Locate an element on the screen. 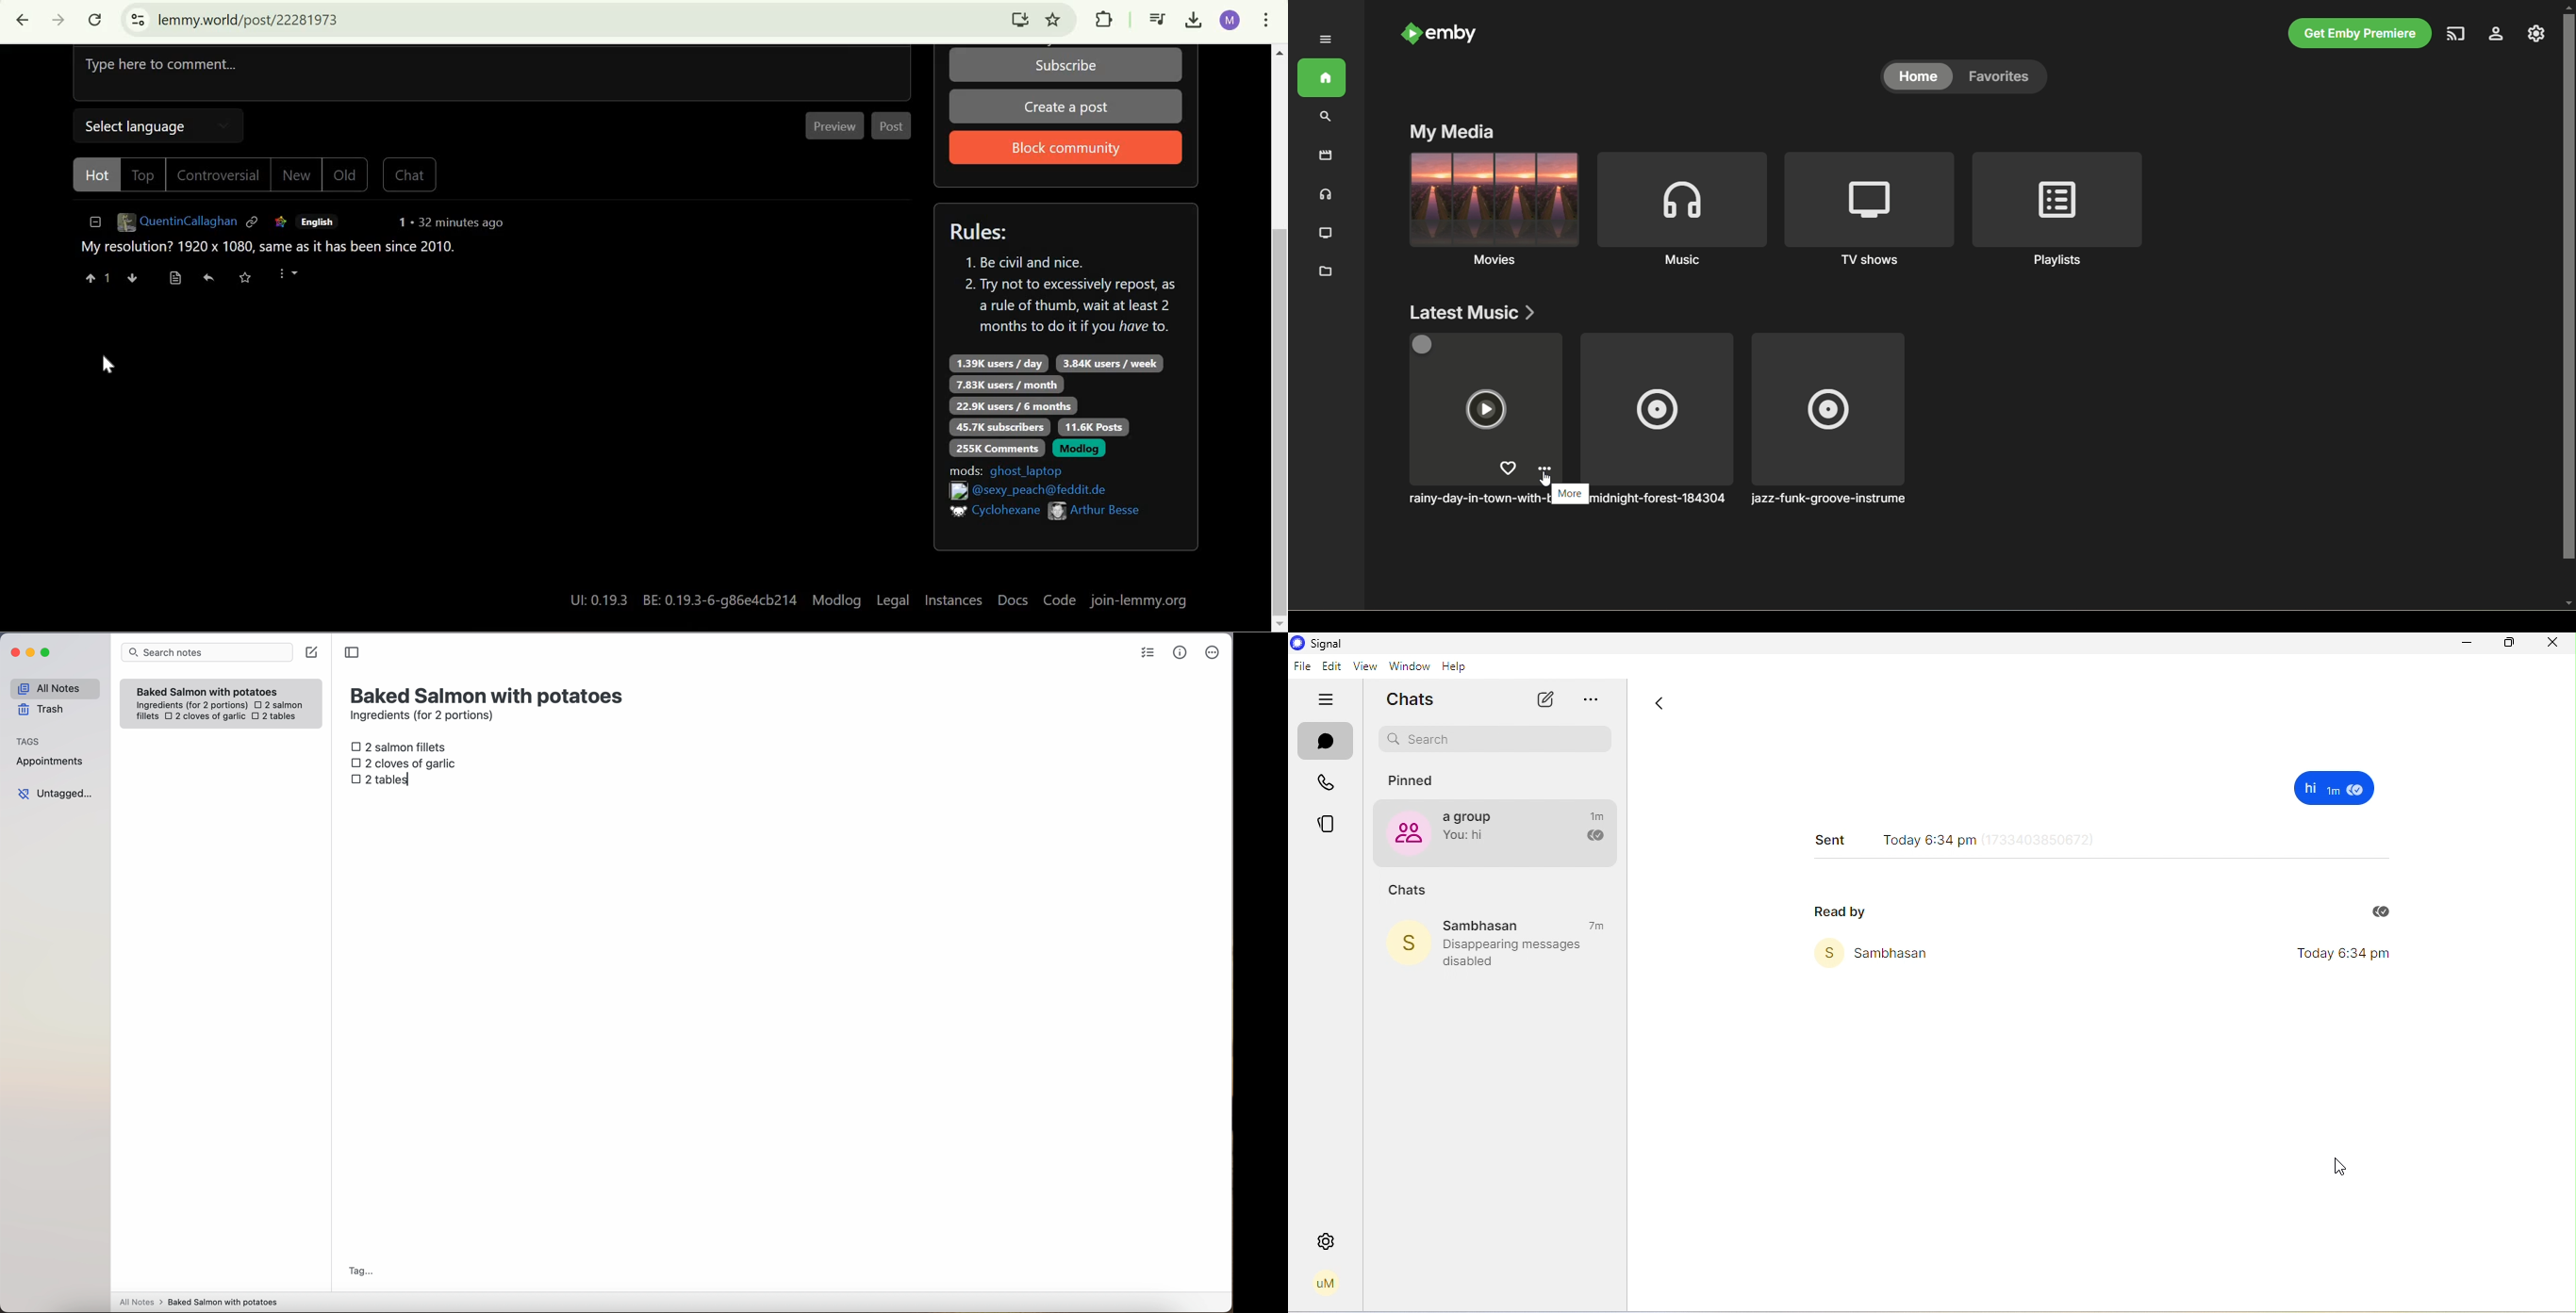 The width and height of the screenshot is (2576, 1316). emby is located at coordinates (1452, 34).